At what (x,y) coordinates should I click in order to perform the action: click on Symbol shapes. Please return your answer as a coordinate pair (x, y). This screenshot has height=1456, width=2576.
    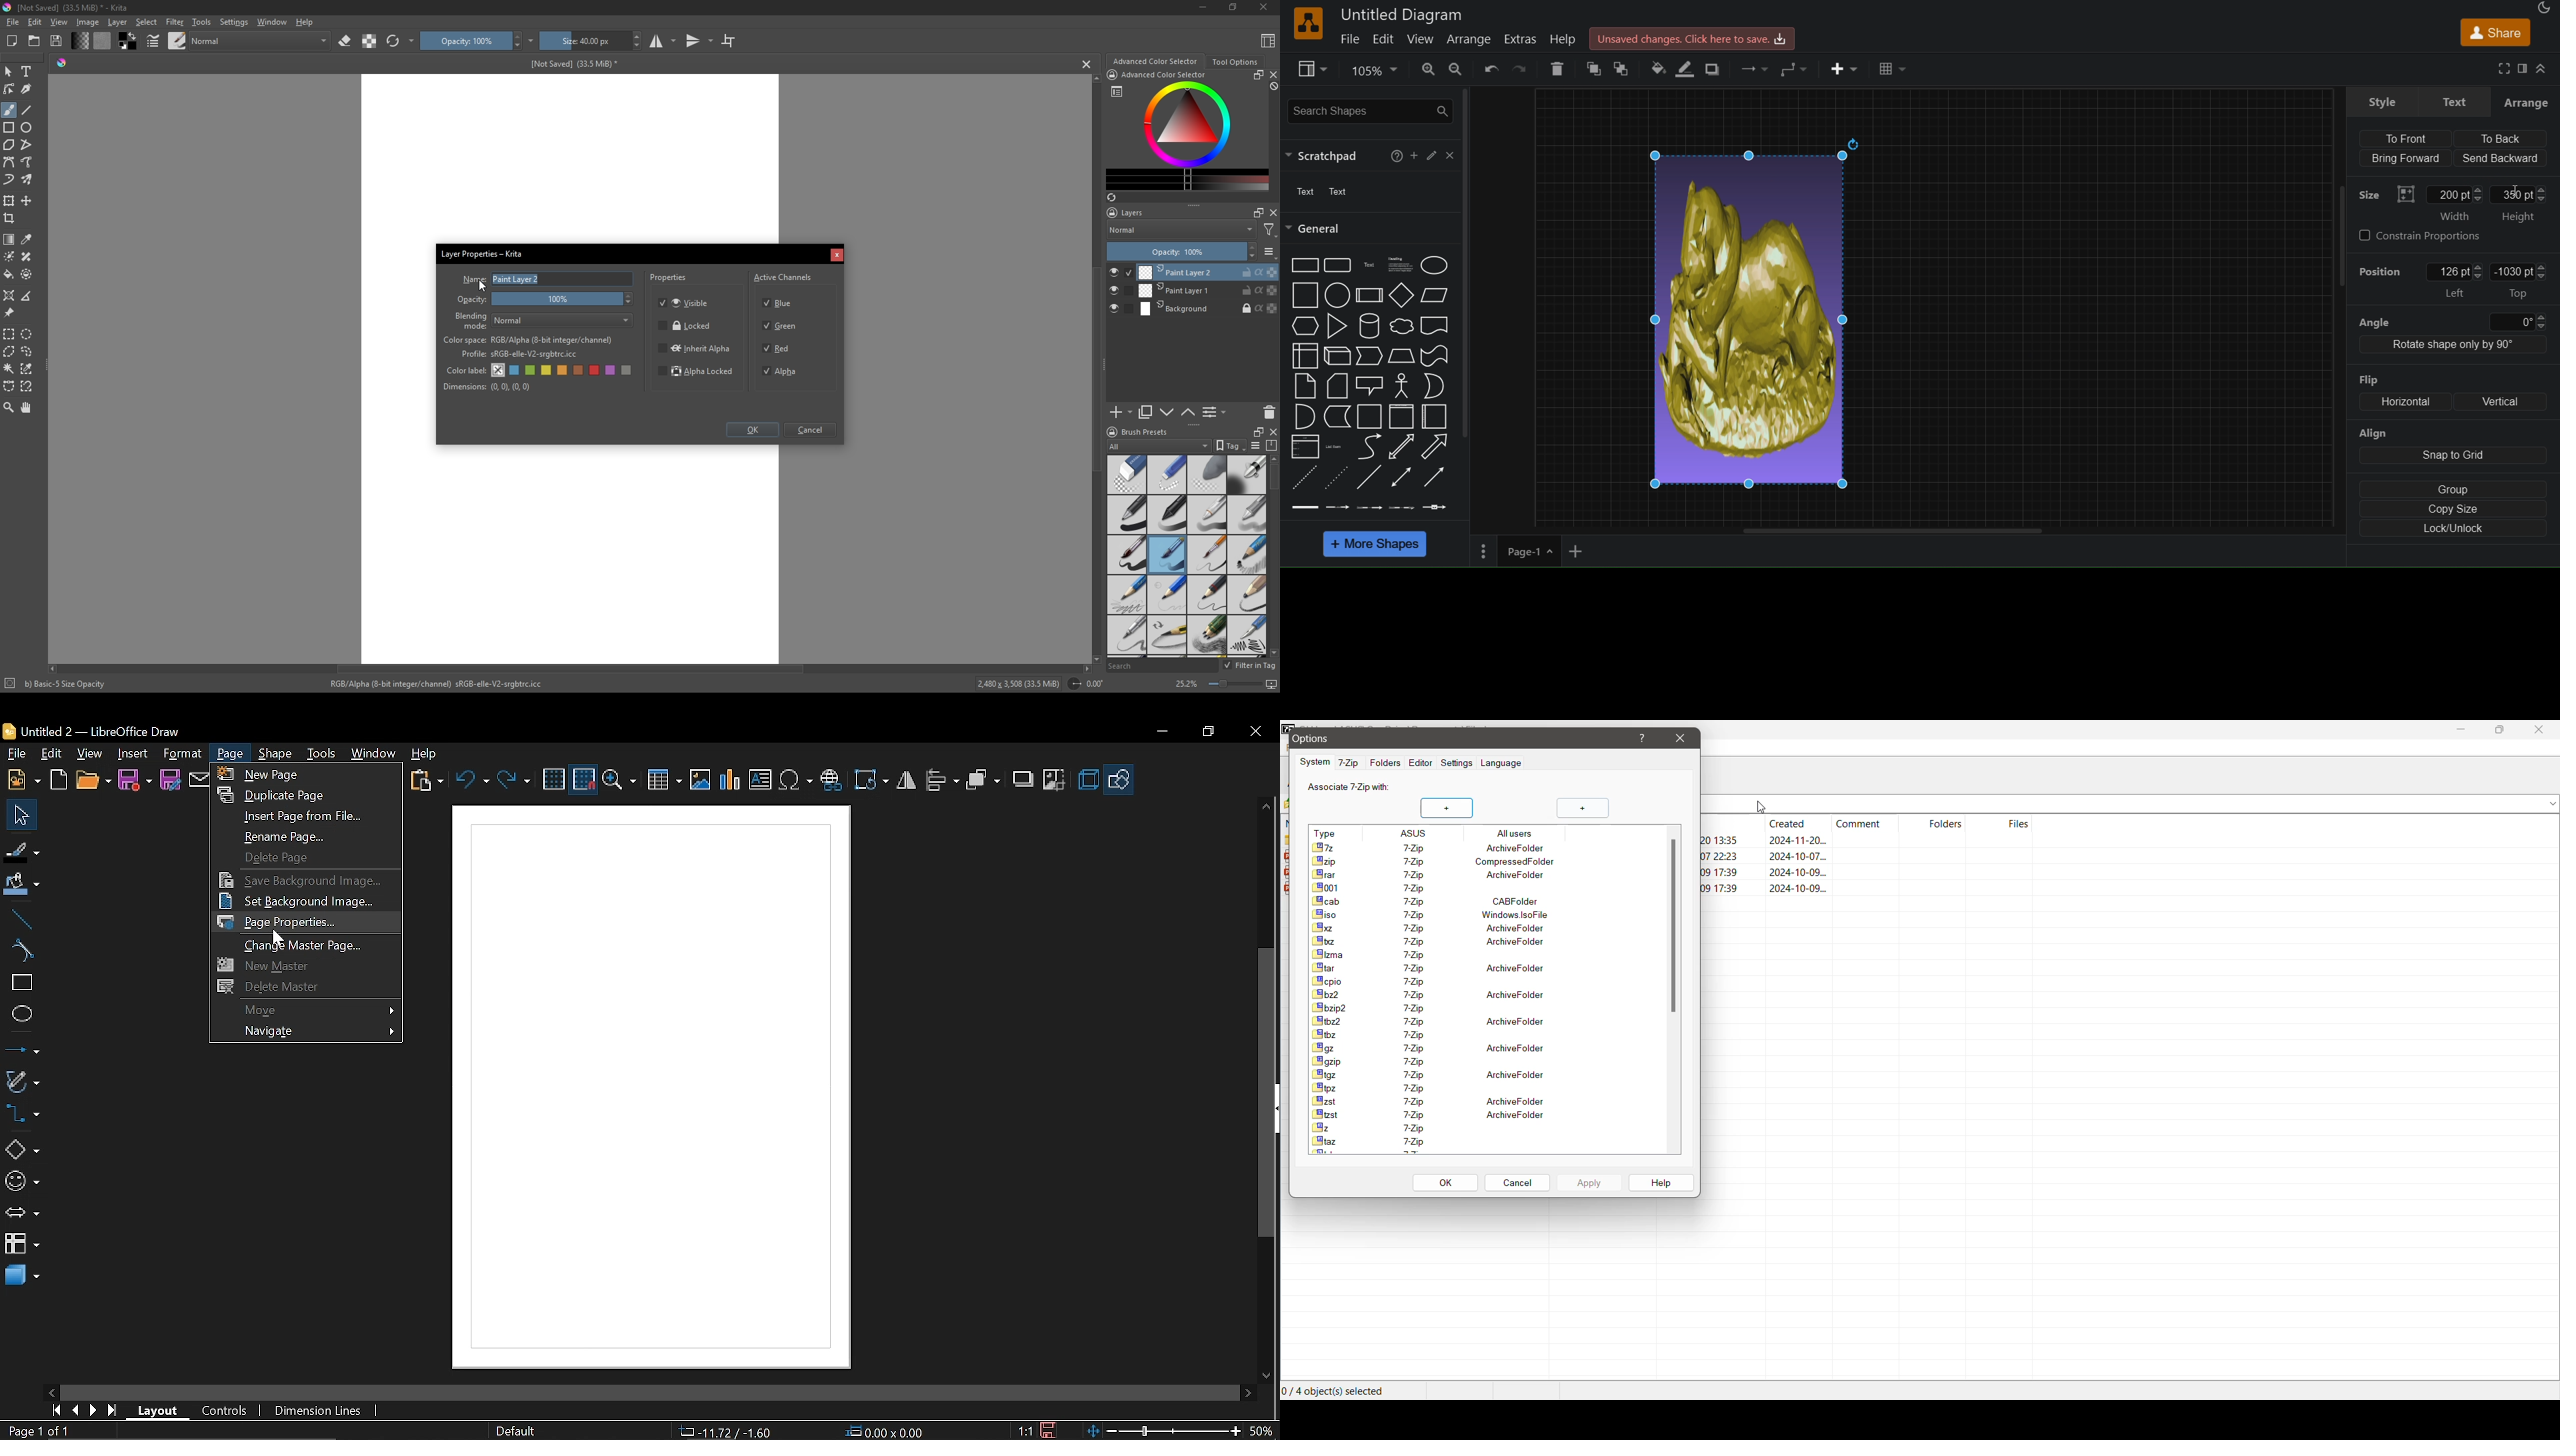
    Looking at the image, I should click on (22, 1182).